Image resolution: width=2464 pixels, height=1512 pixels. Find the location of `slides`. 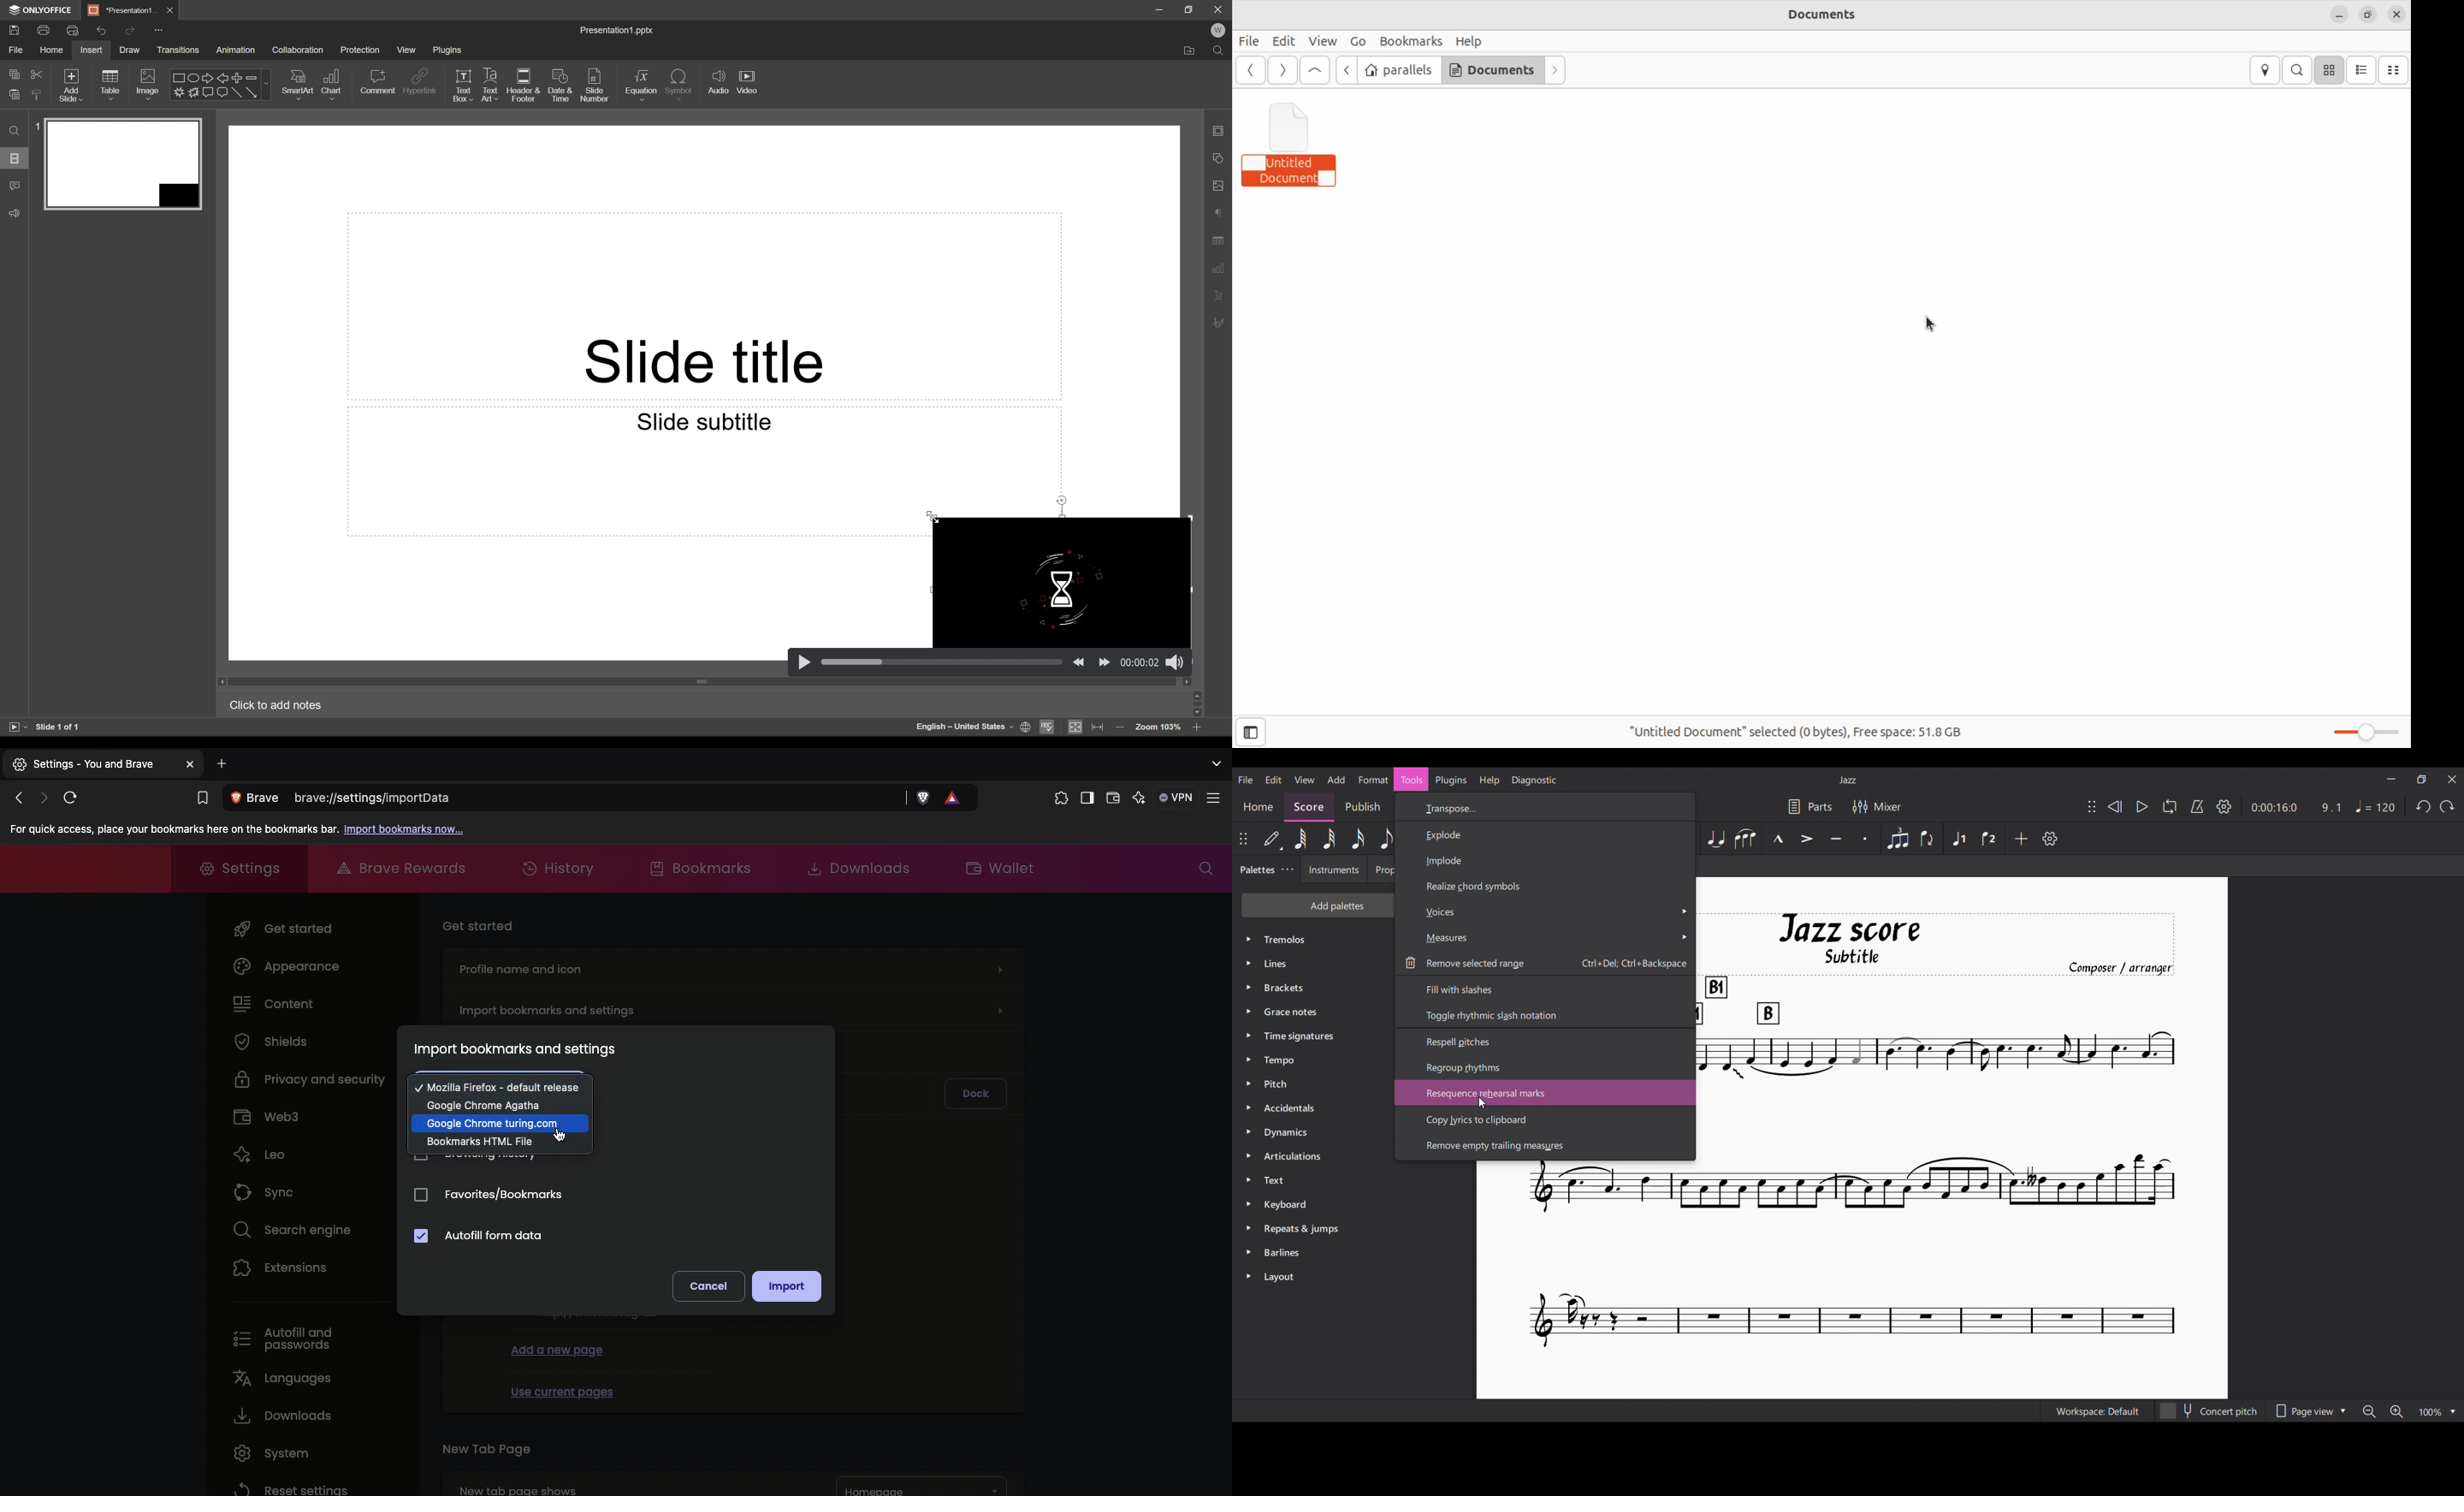

slides is located at coordinates (15, 160).